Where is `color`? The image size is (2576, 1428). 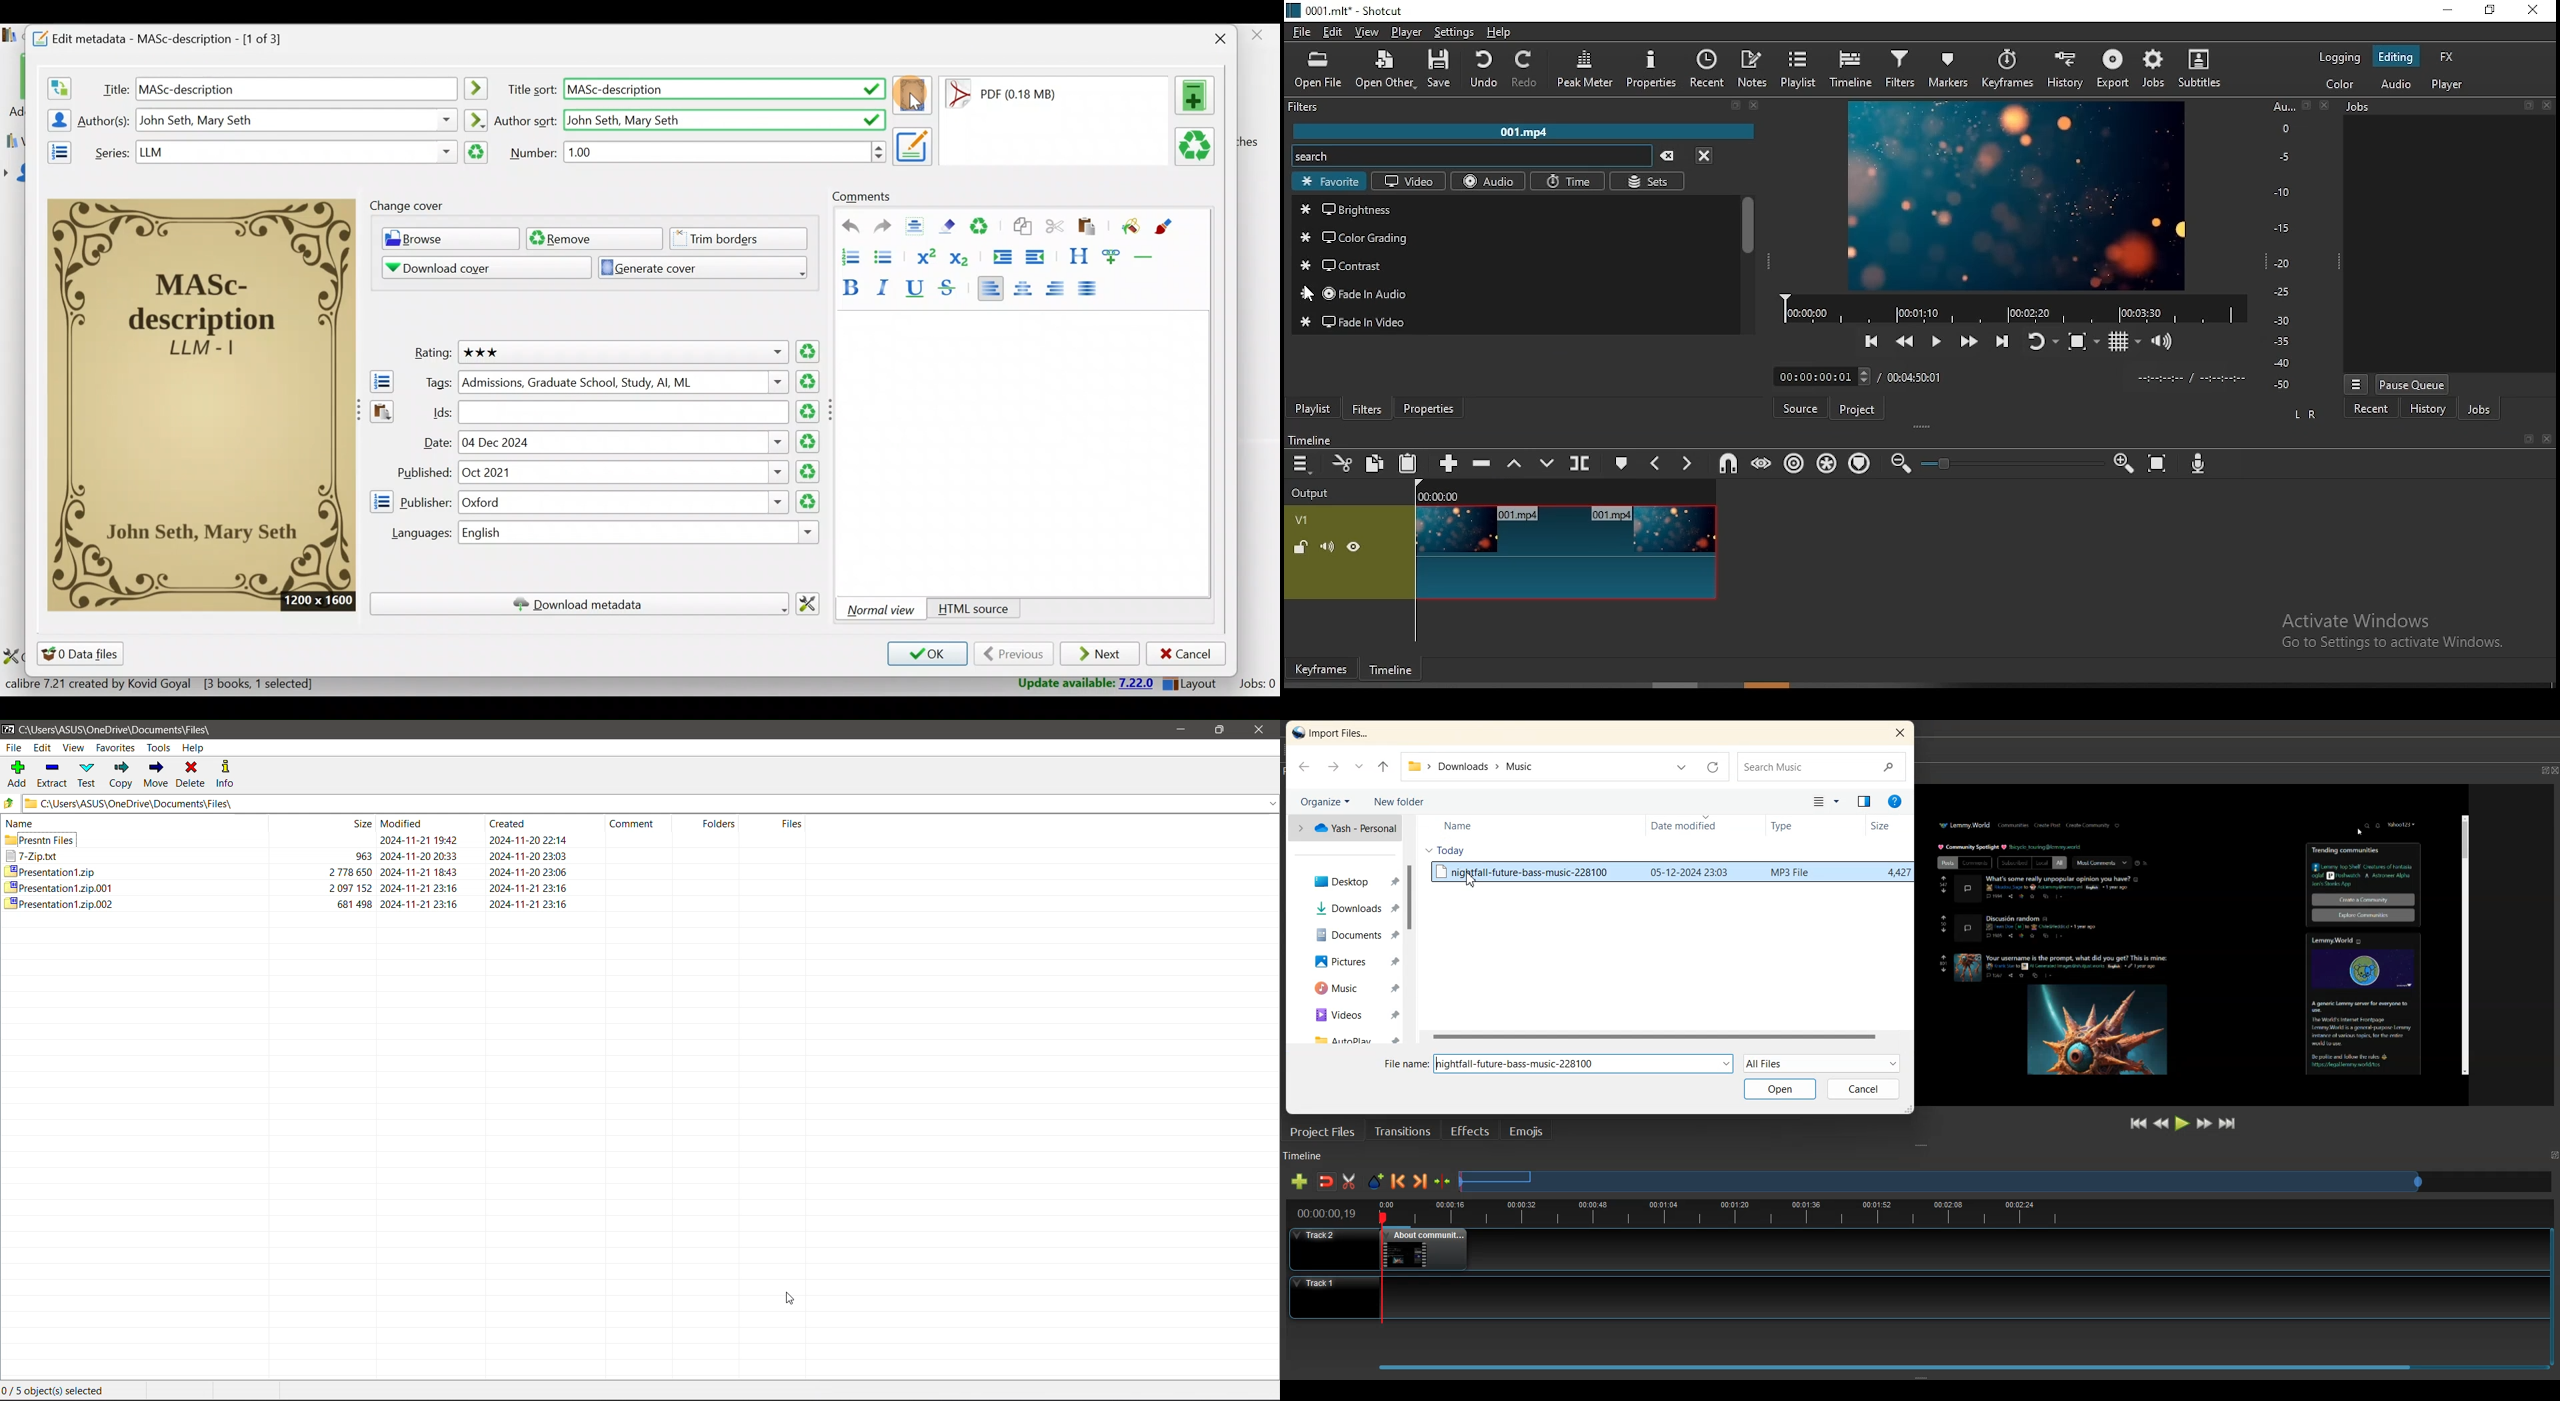 color is located at coordinates (2336, 84).